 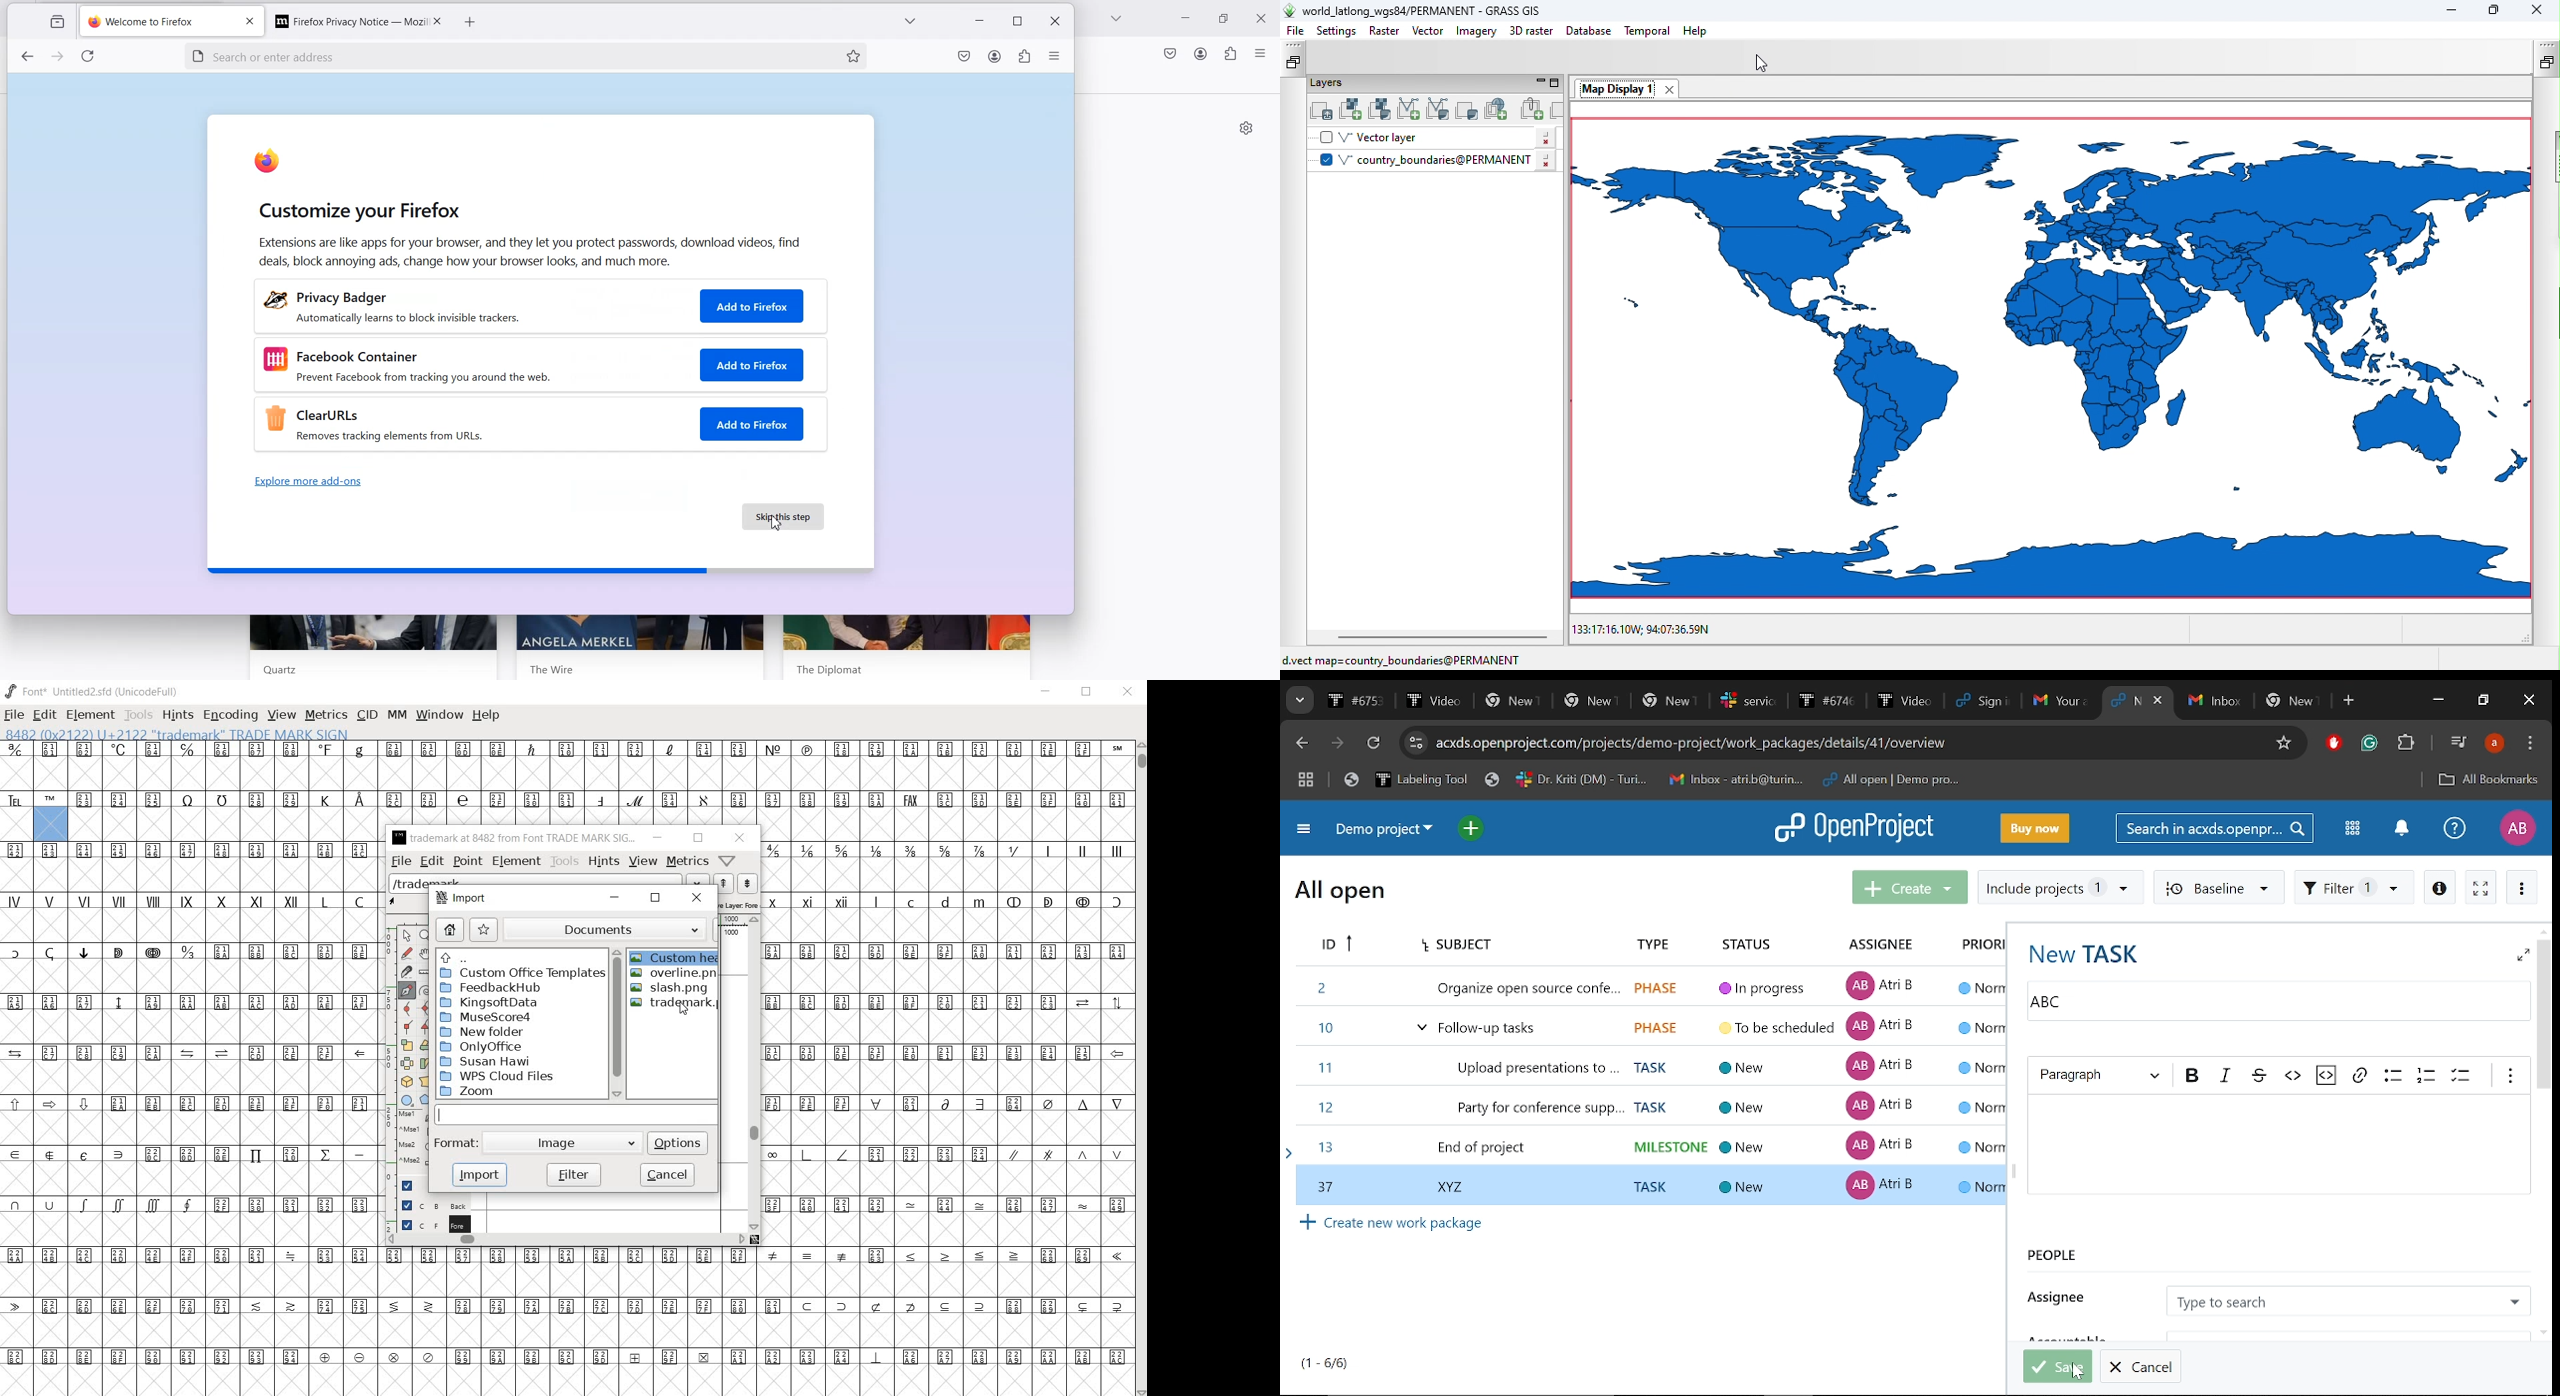 What do you see at coordinates (566, 1381) in the screenshot?
I see `slot` at bounding box center [566, 1381].